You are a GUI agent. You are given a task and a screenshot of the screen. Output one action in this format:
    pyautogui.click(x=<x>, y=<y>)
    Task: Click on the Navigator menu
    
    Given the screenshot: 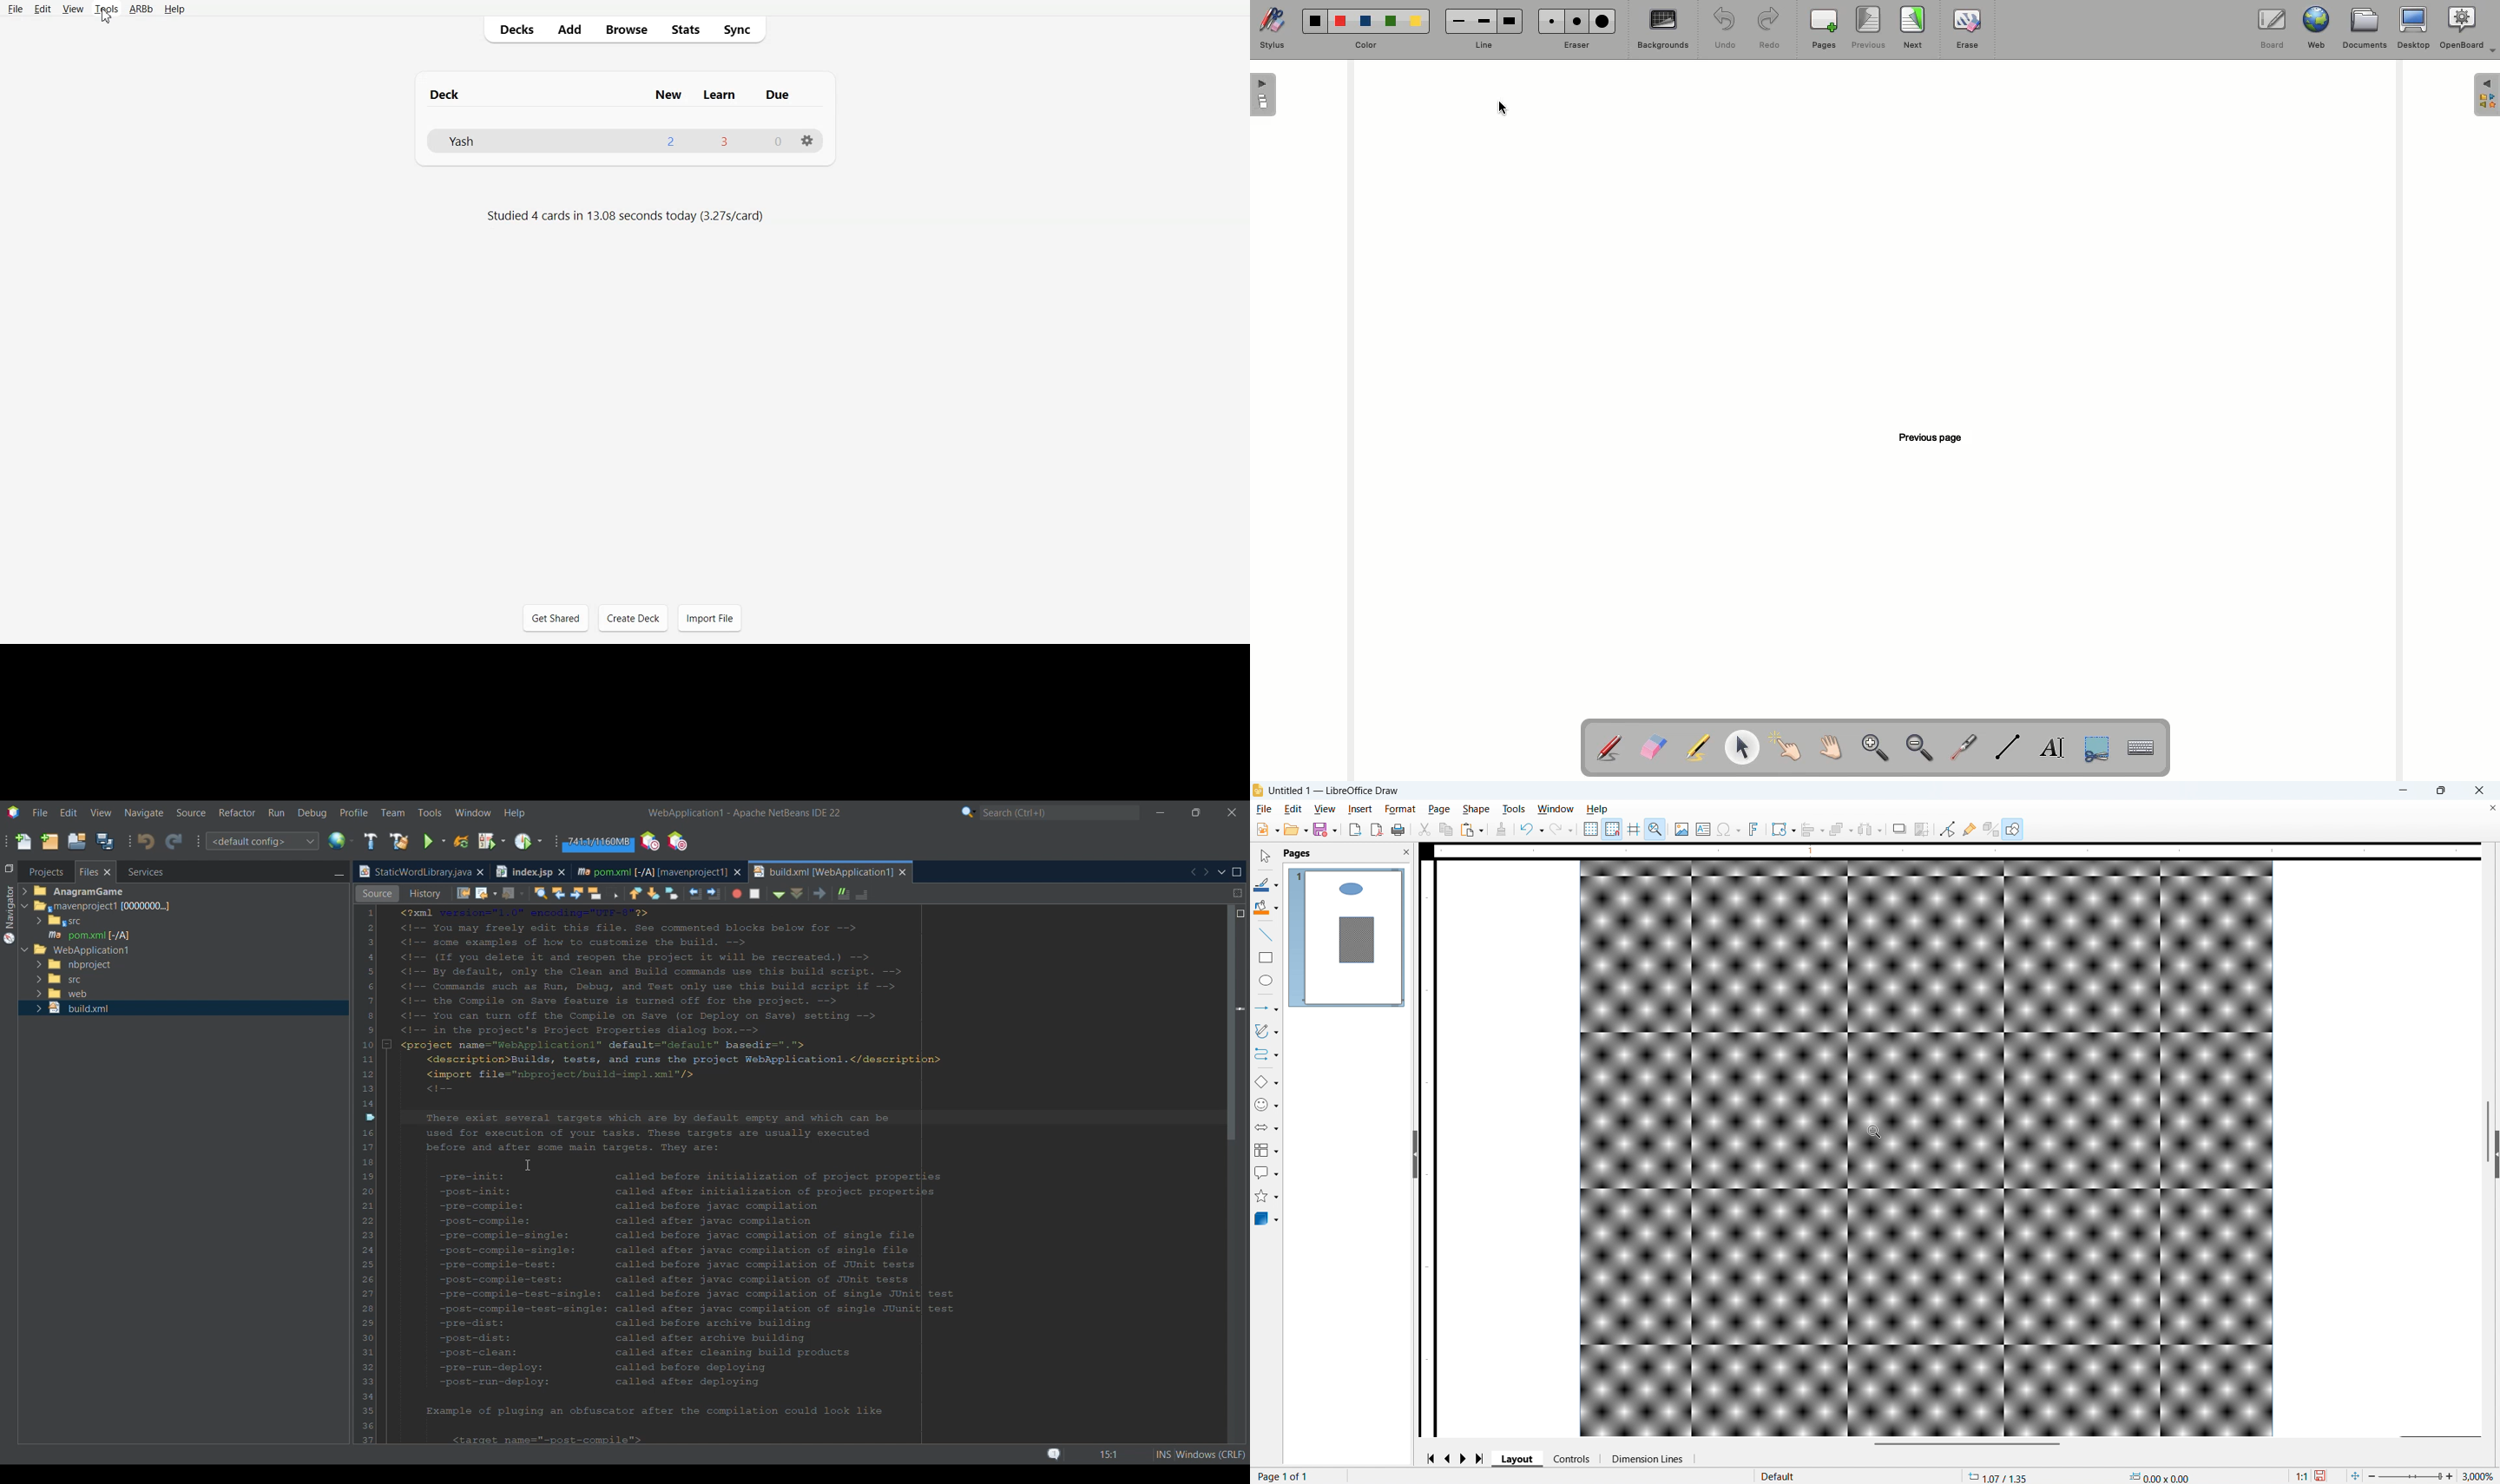 What is the action you would take?
    pyautogui.click(x=8, y=914)
    